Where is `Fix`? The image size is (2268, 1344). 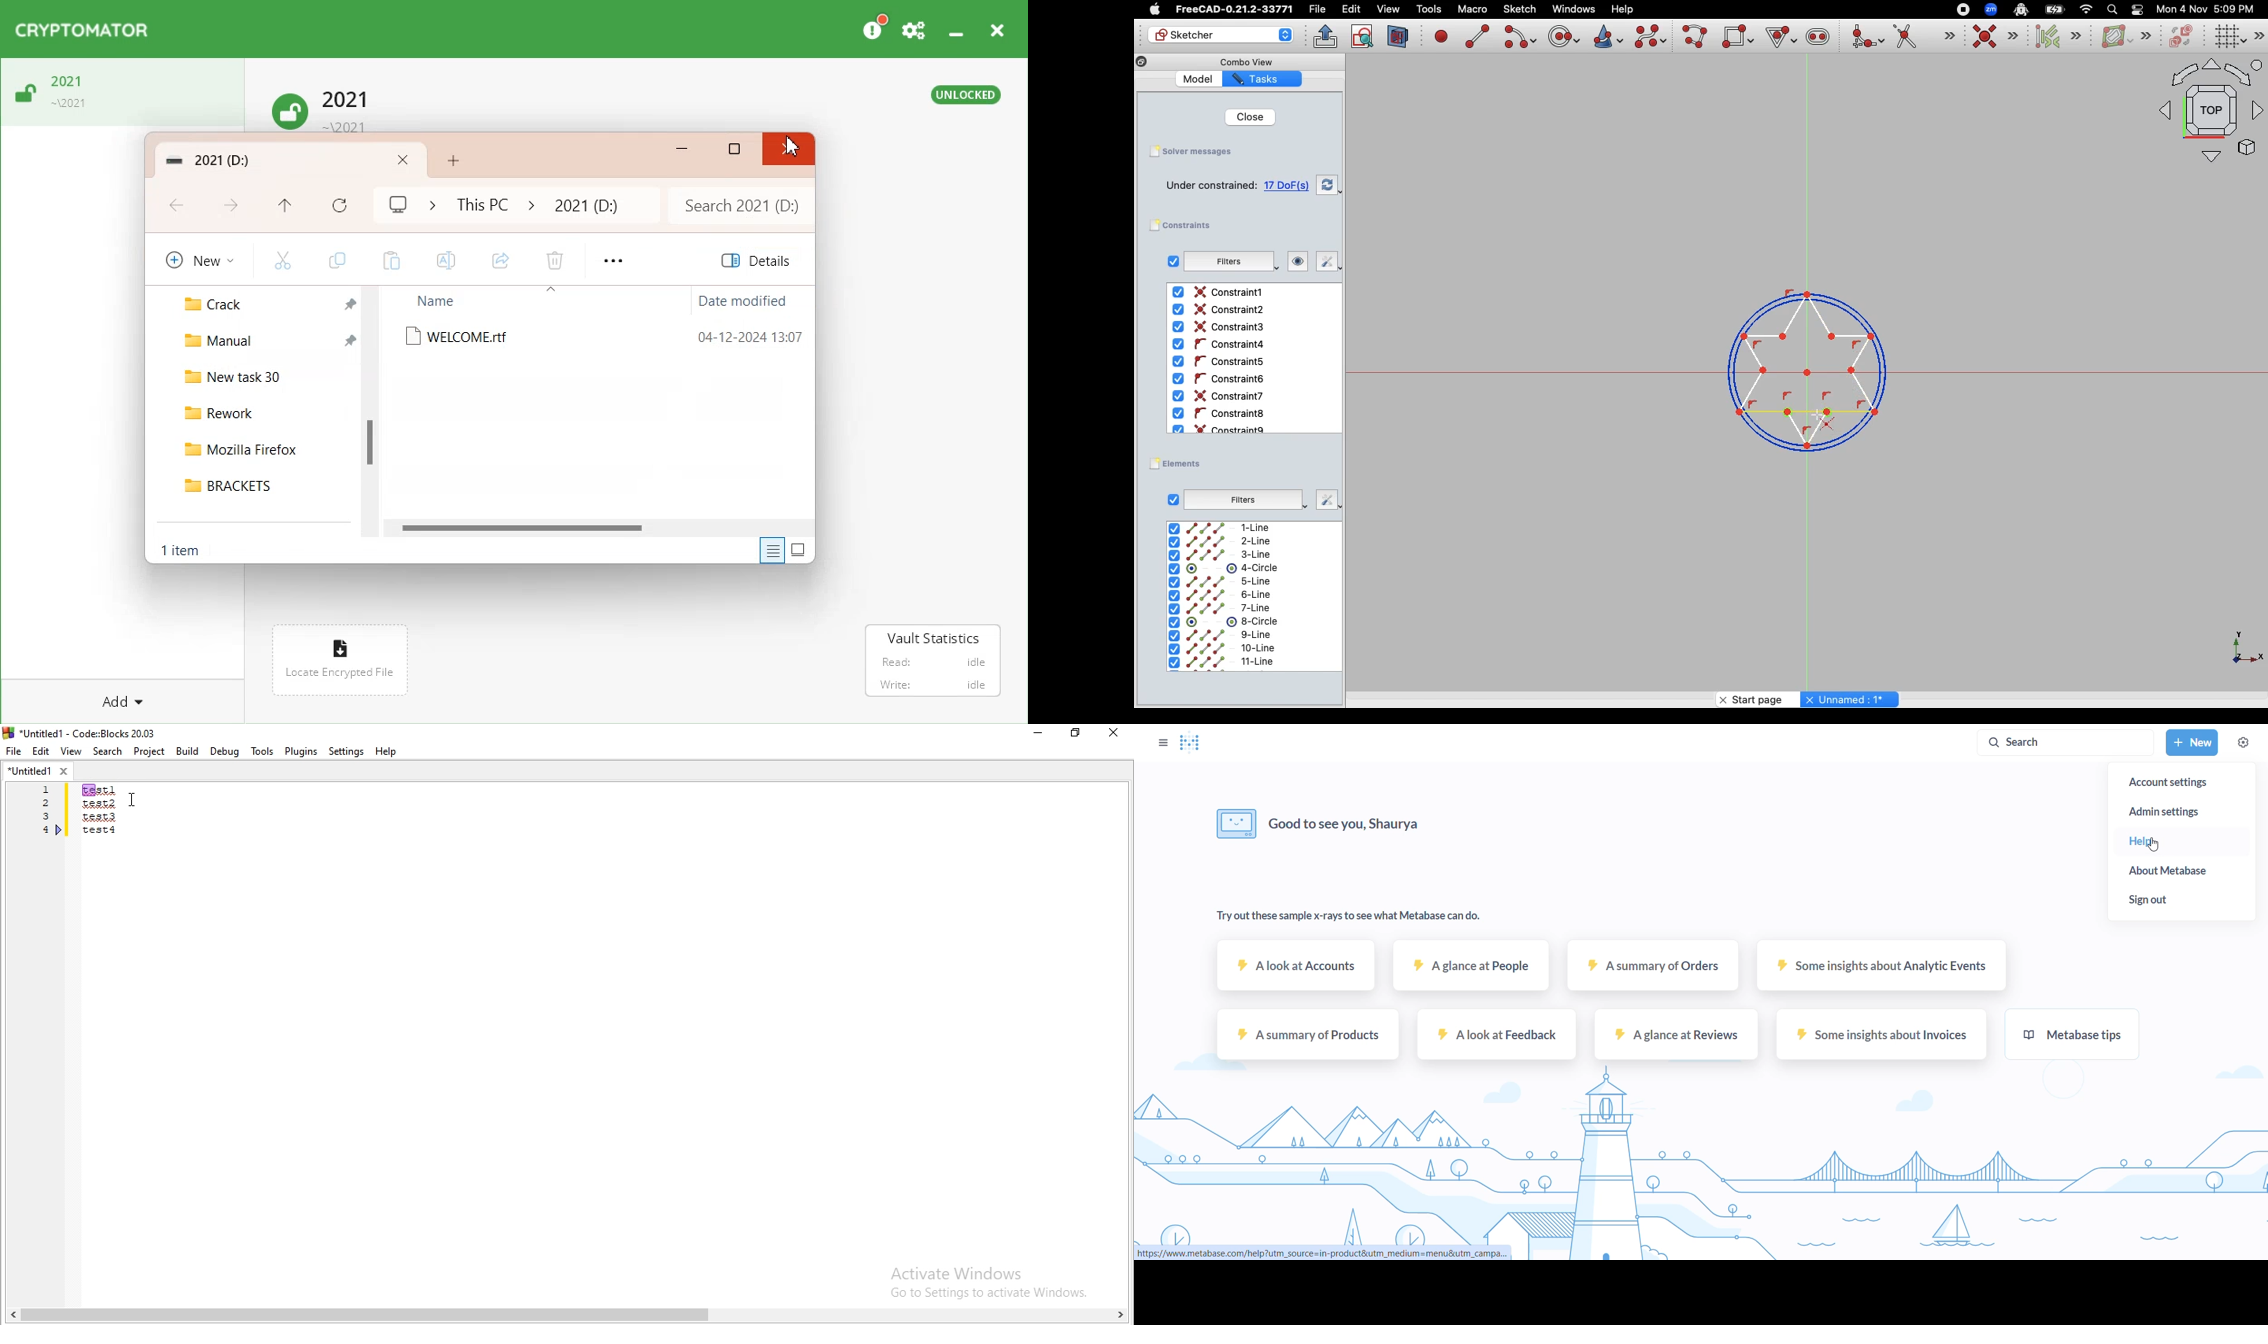
Fix is located at coordinates (1323, 262).